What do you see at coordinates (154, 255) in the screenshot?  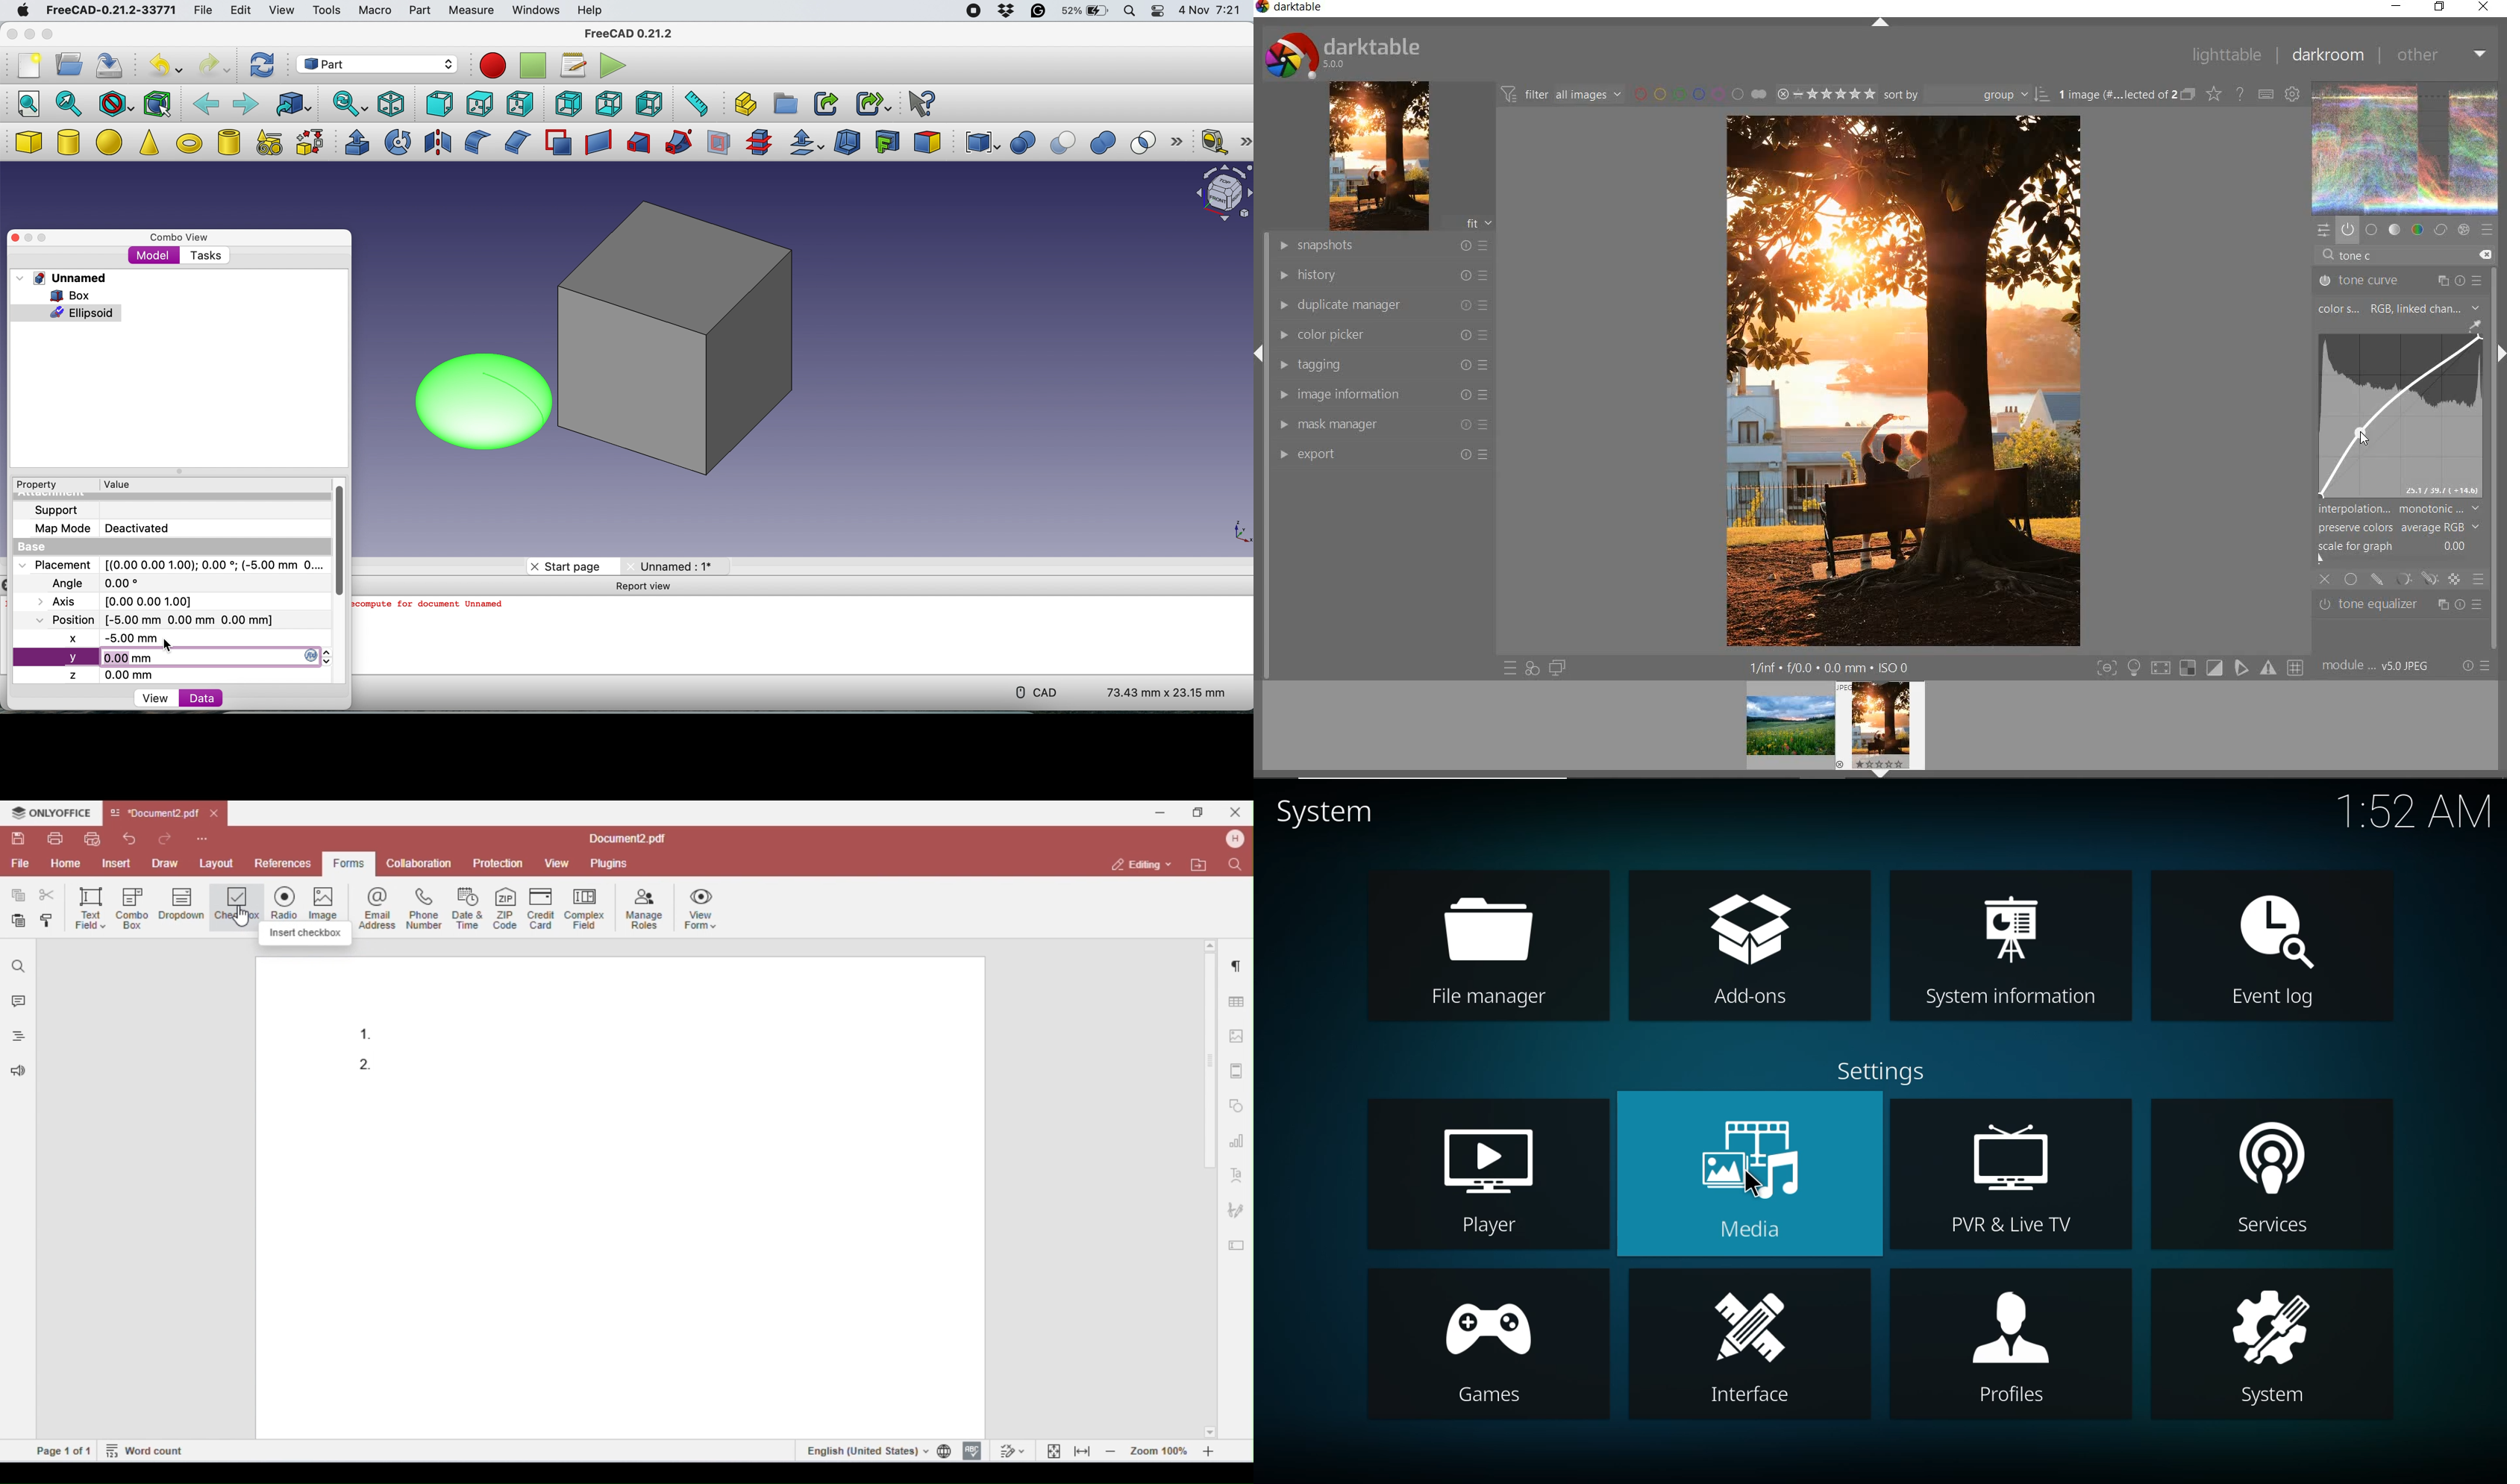 I see `model` at bounding box center [154, 255].